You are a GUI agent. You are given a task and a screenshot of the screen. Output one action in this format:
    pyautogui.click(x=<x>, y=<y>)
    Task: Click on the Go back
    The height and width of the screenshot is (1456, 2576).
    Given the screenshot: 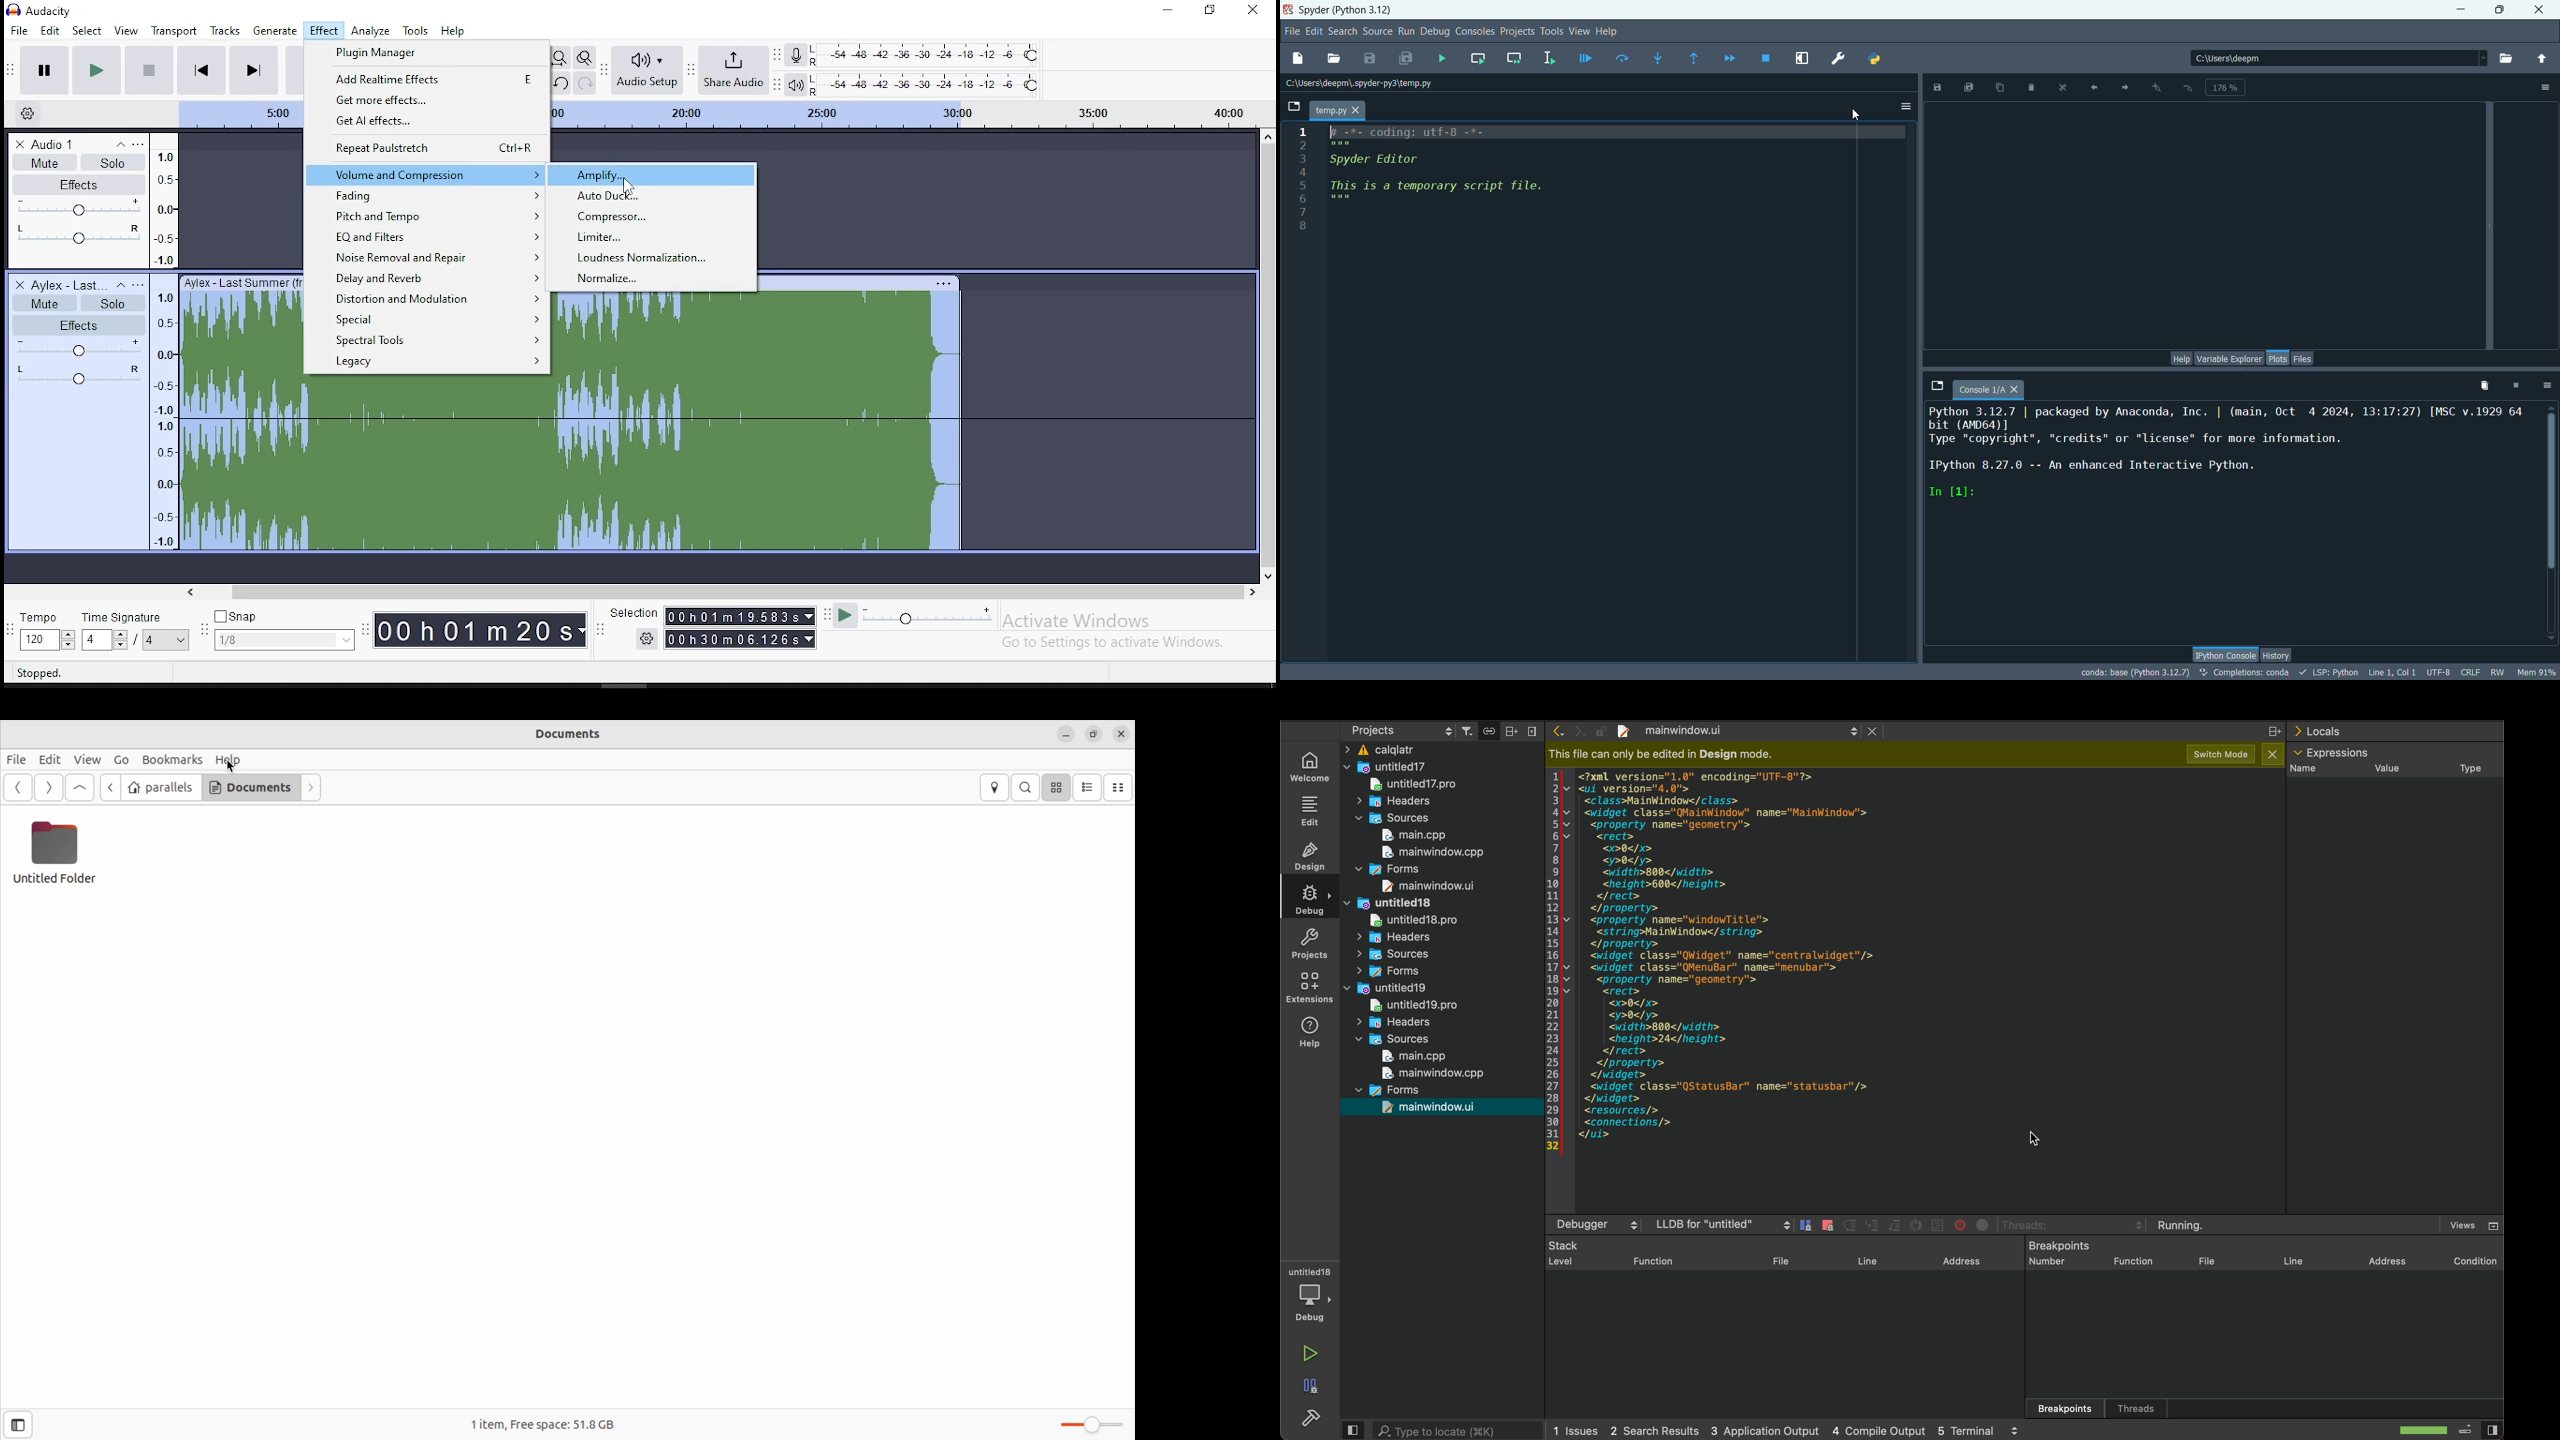 What is the action you would take?
    pyautogui.click(x=18, y=787)
    